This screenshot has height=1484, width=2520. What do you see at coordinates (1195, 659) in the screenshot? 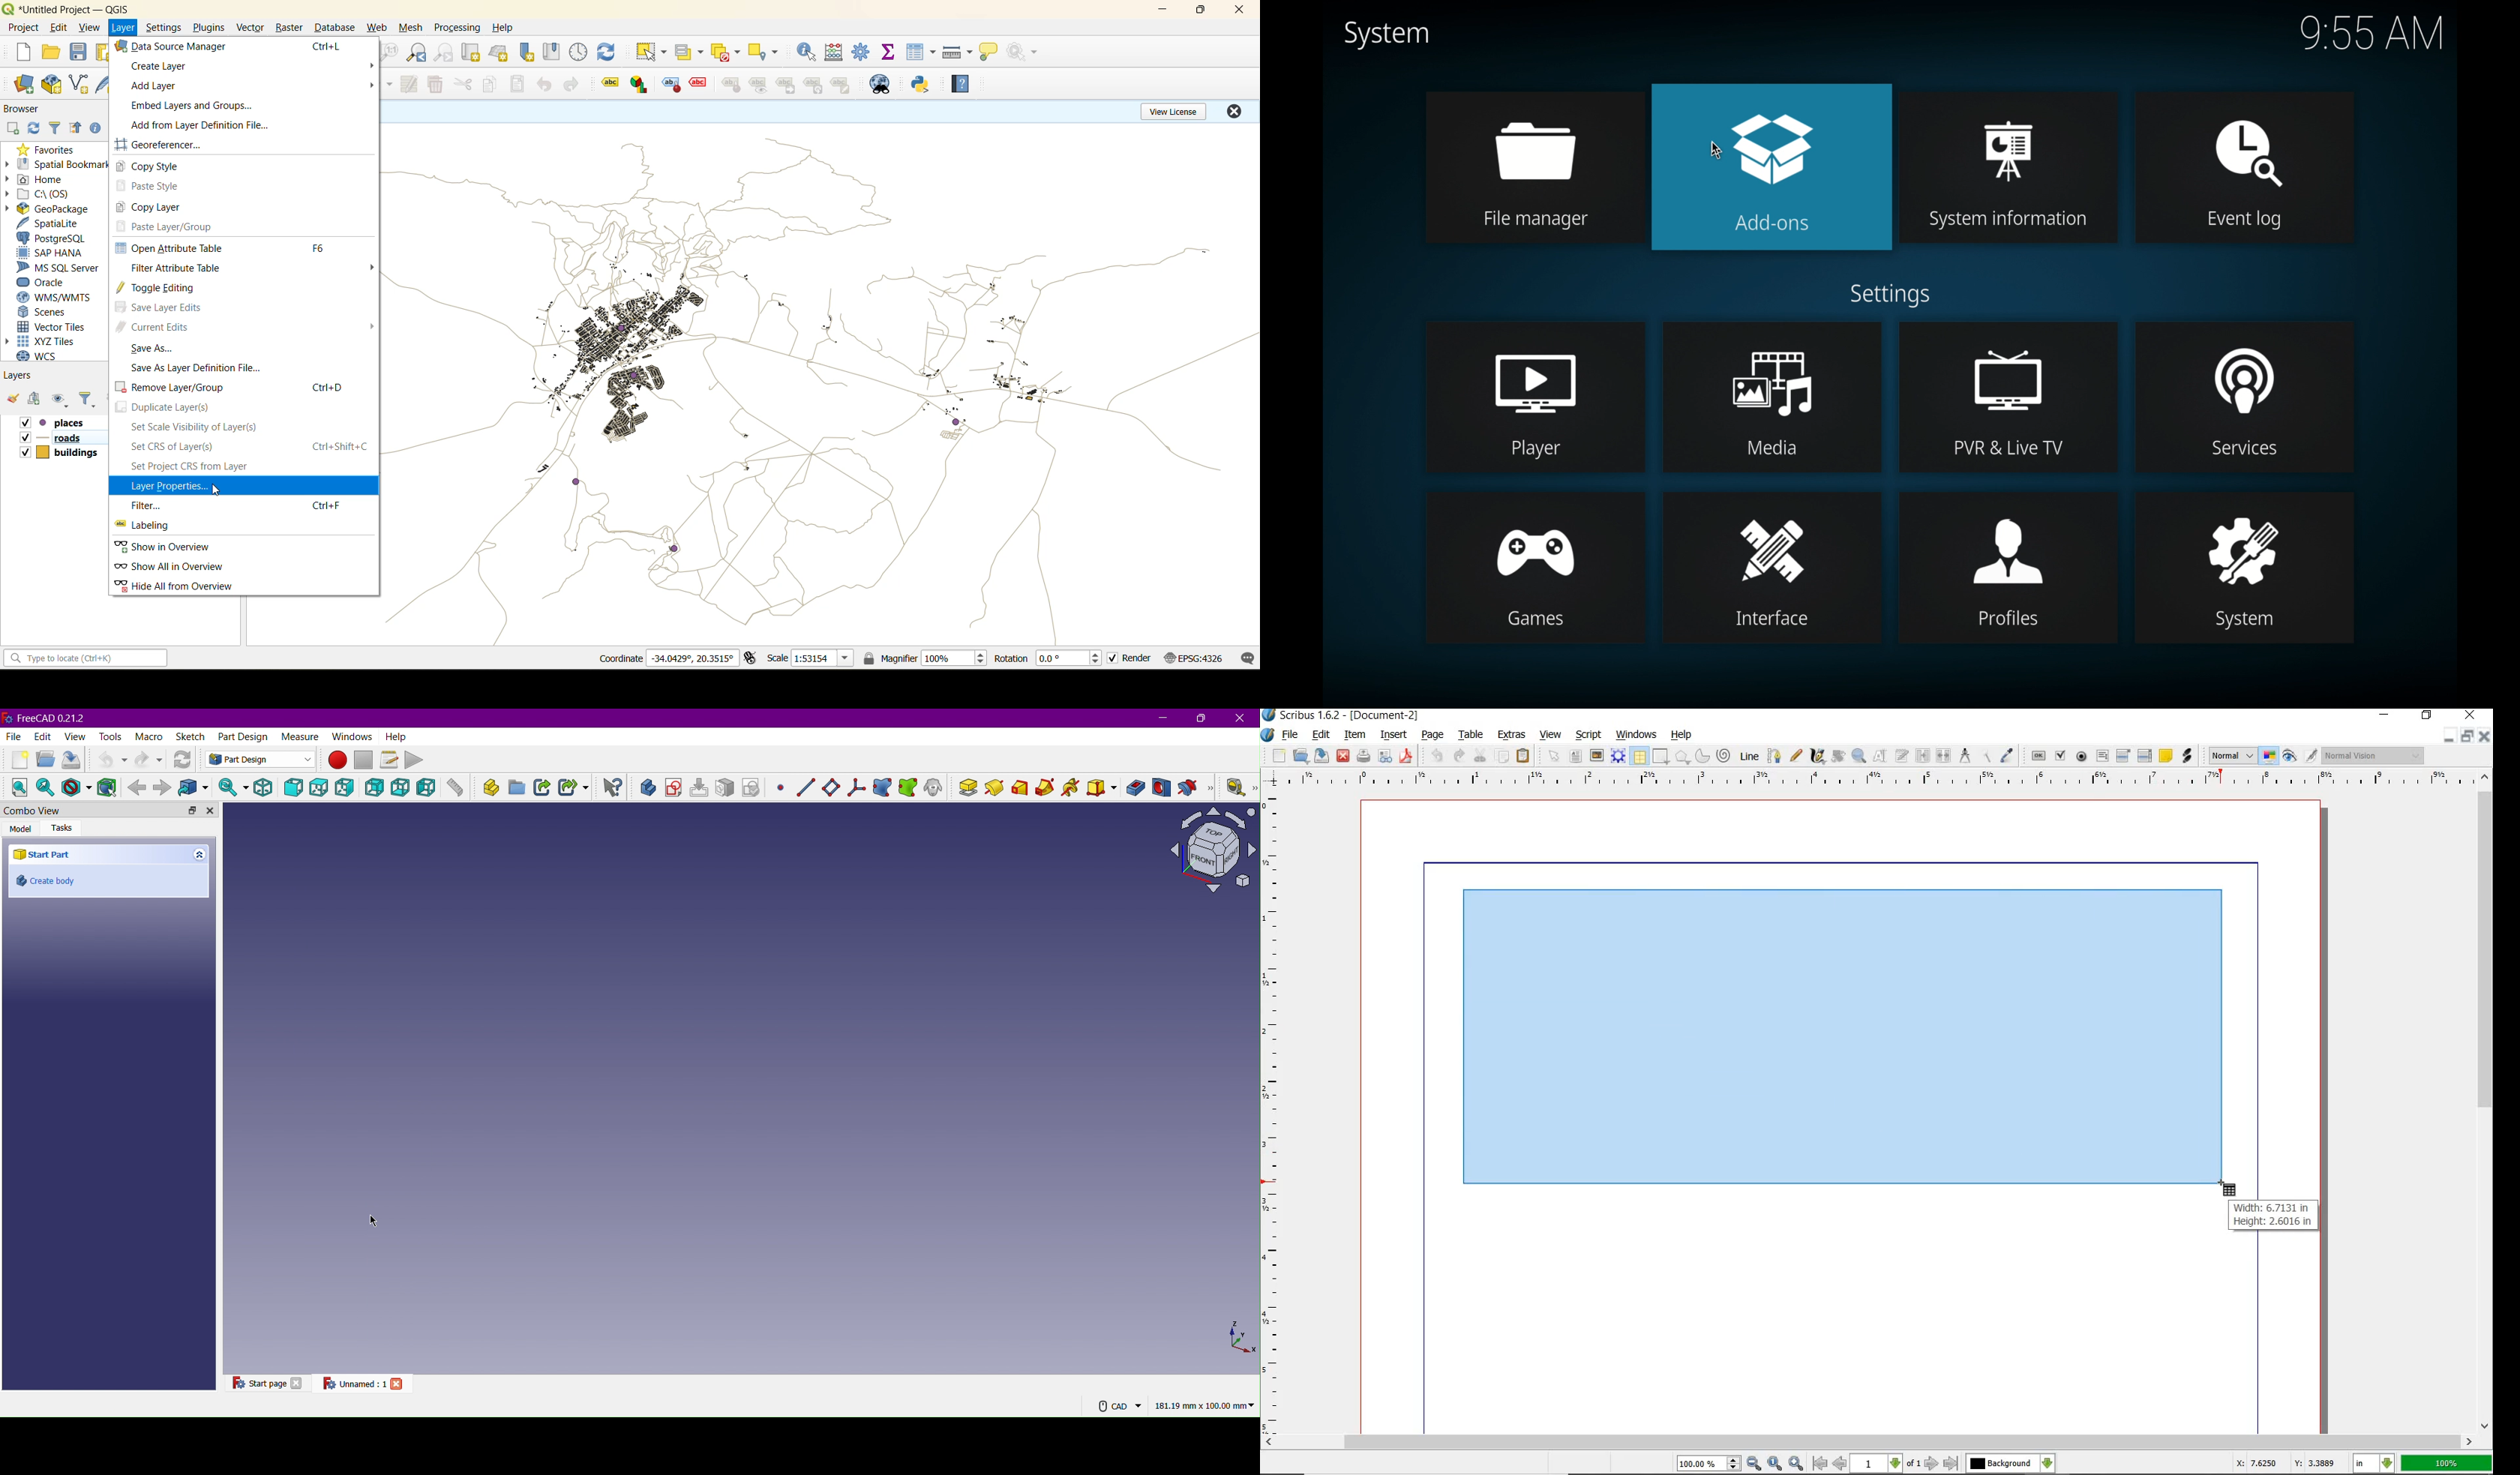
I see `crs` at bounding box center [1195, 659].